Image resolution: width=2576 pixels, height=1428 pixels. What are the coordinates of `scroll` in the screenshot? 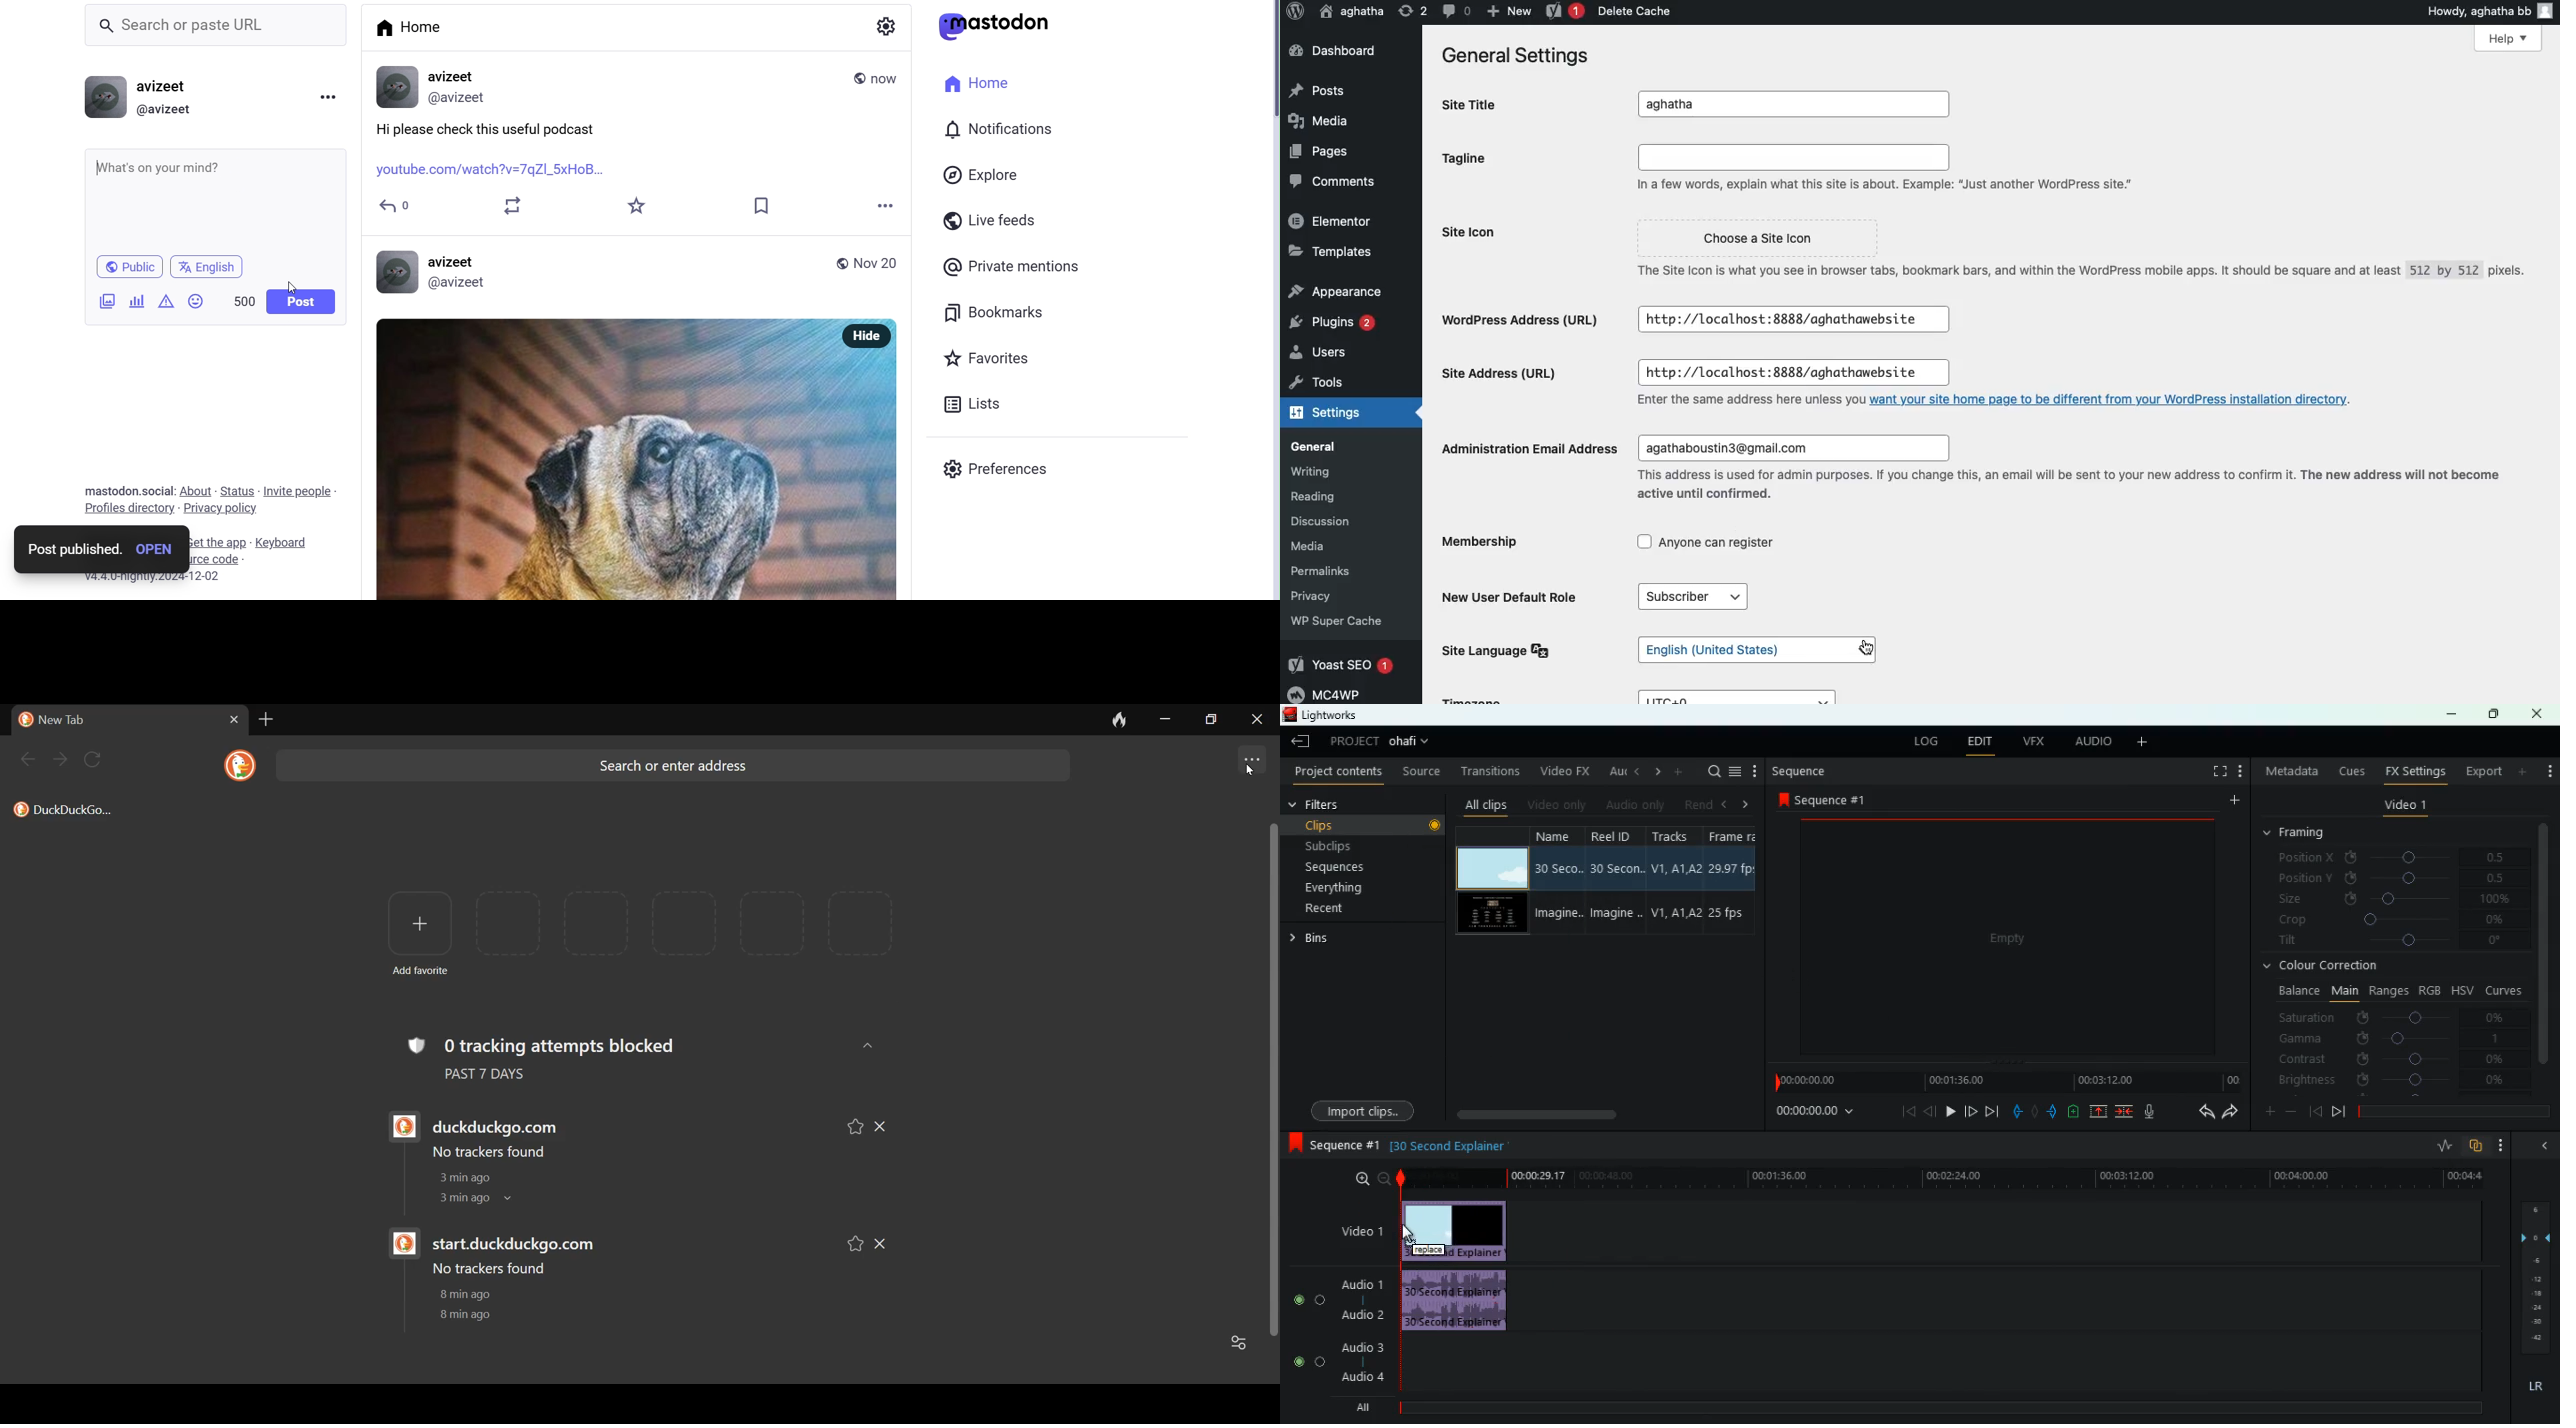 It's located at (1601, 1114).